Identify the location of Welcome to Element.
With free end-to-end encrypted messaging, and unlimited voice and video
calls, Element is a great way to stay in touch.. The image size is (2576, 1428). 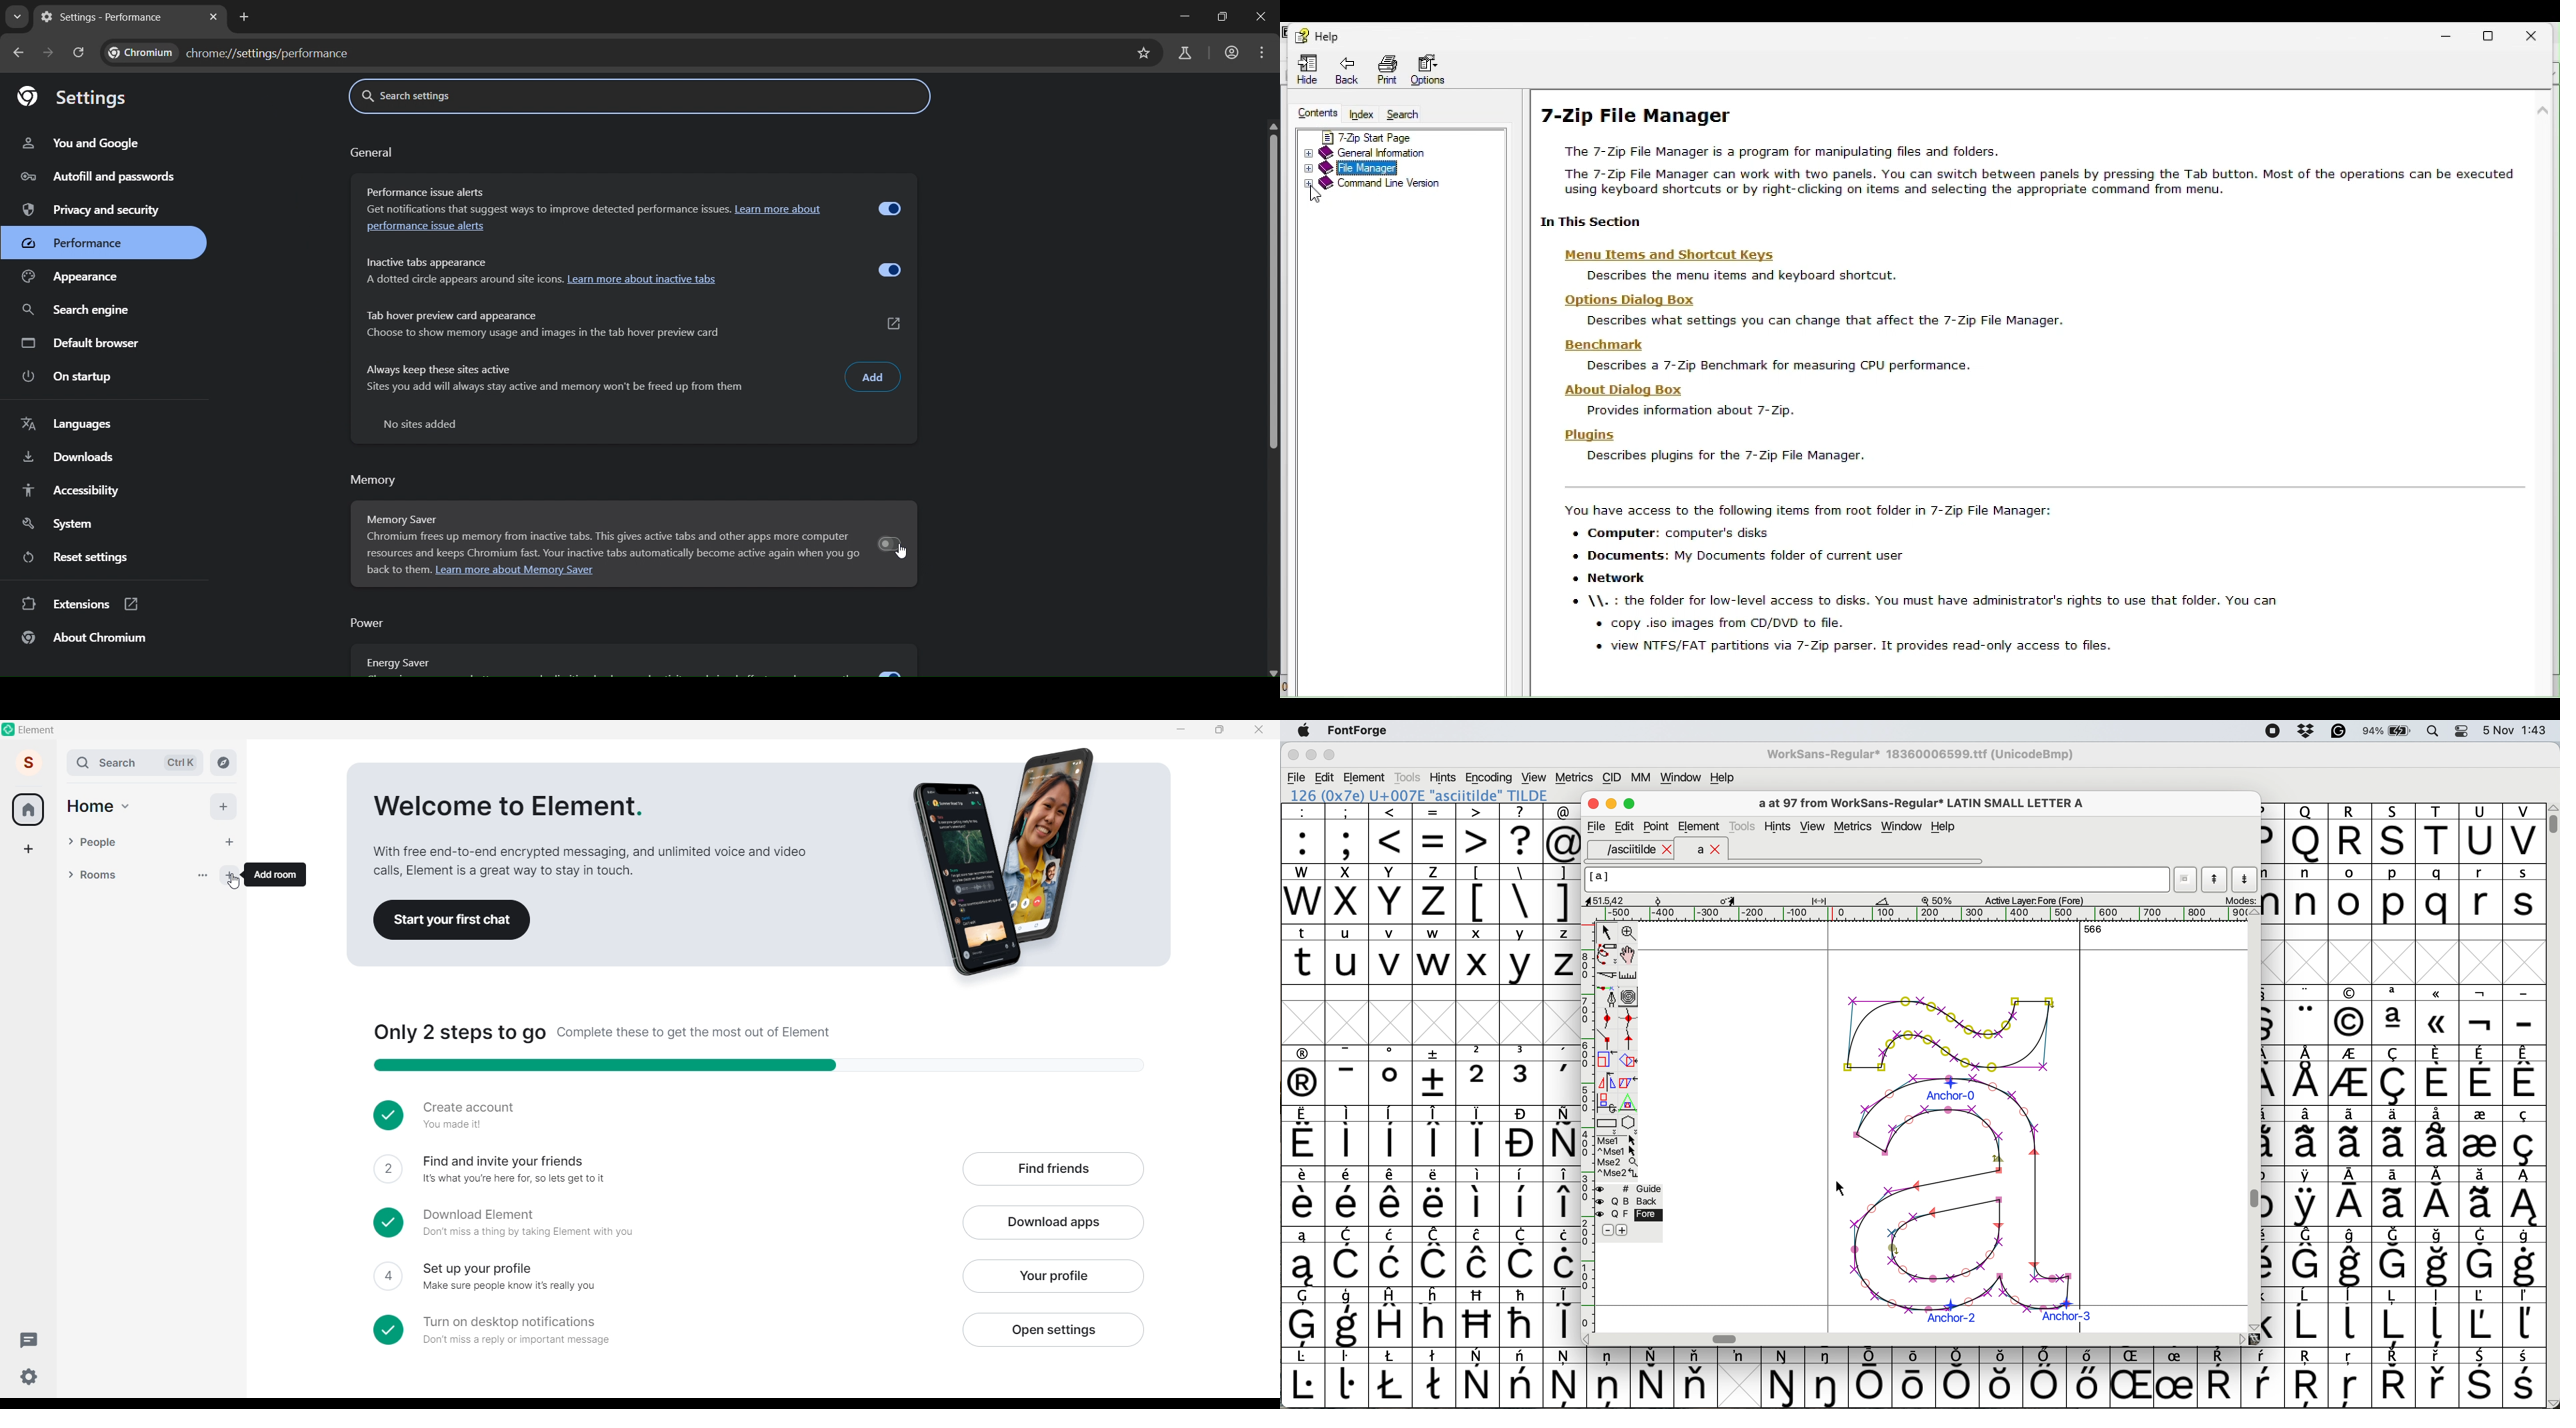
(589, 837).